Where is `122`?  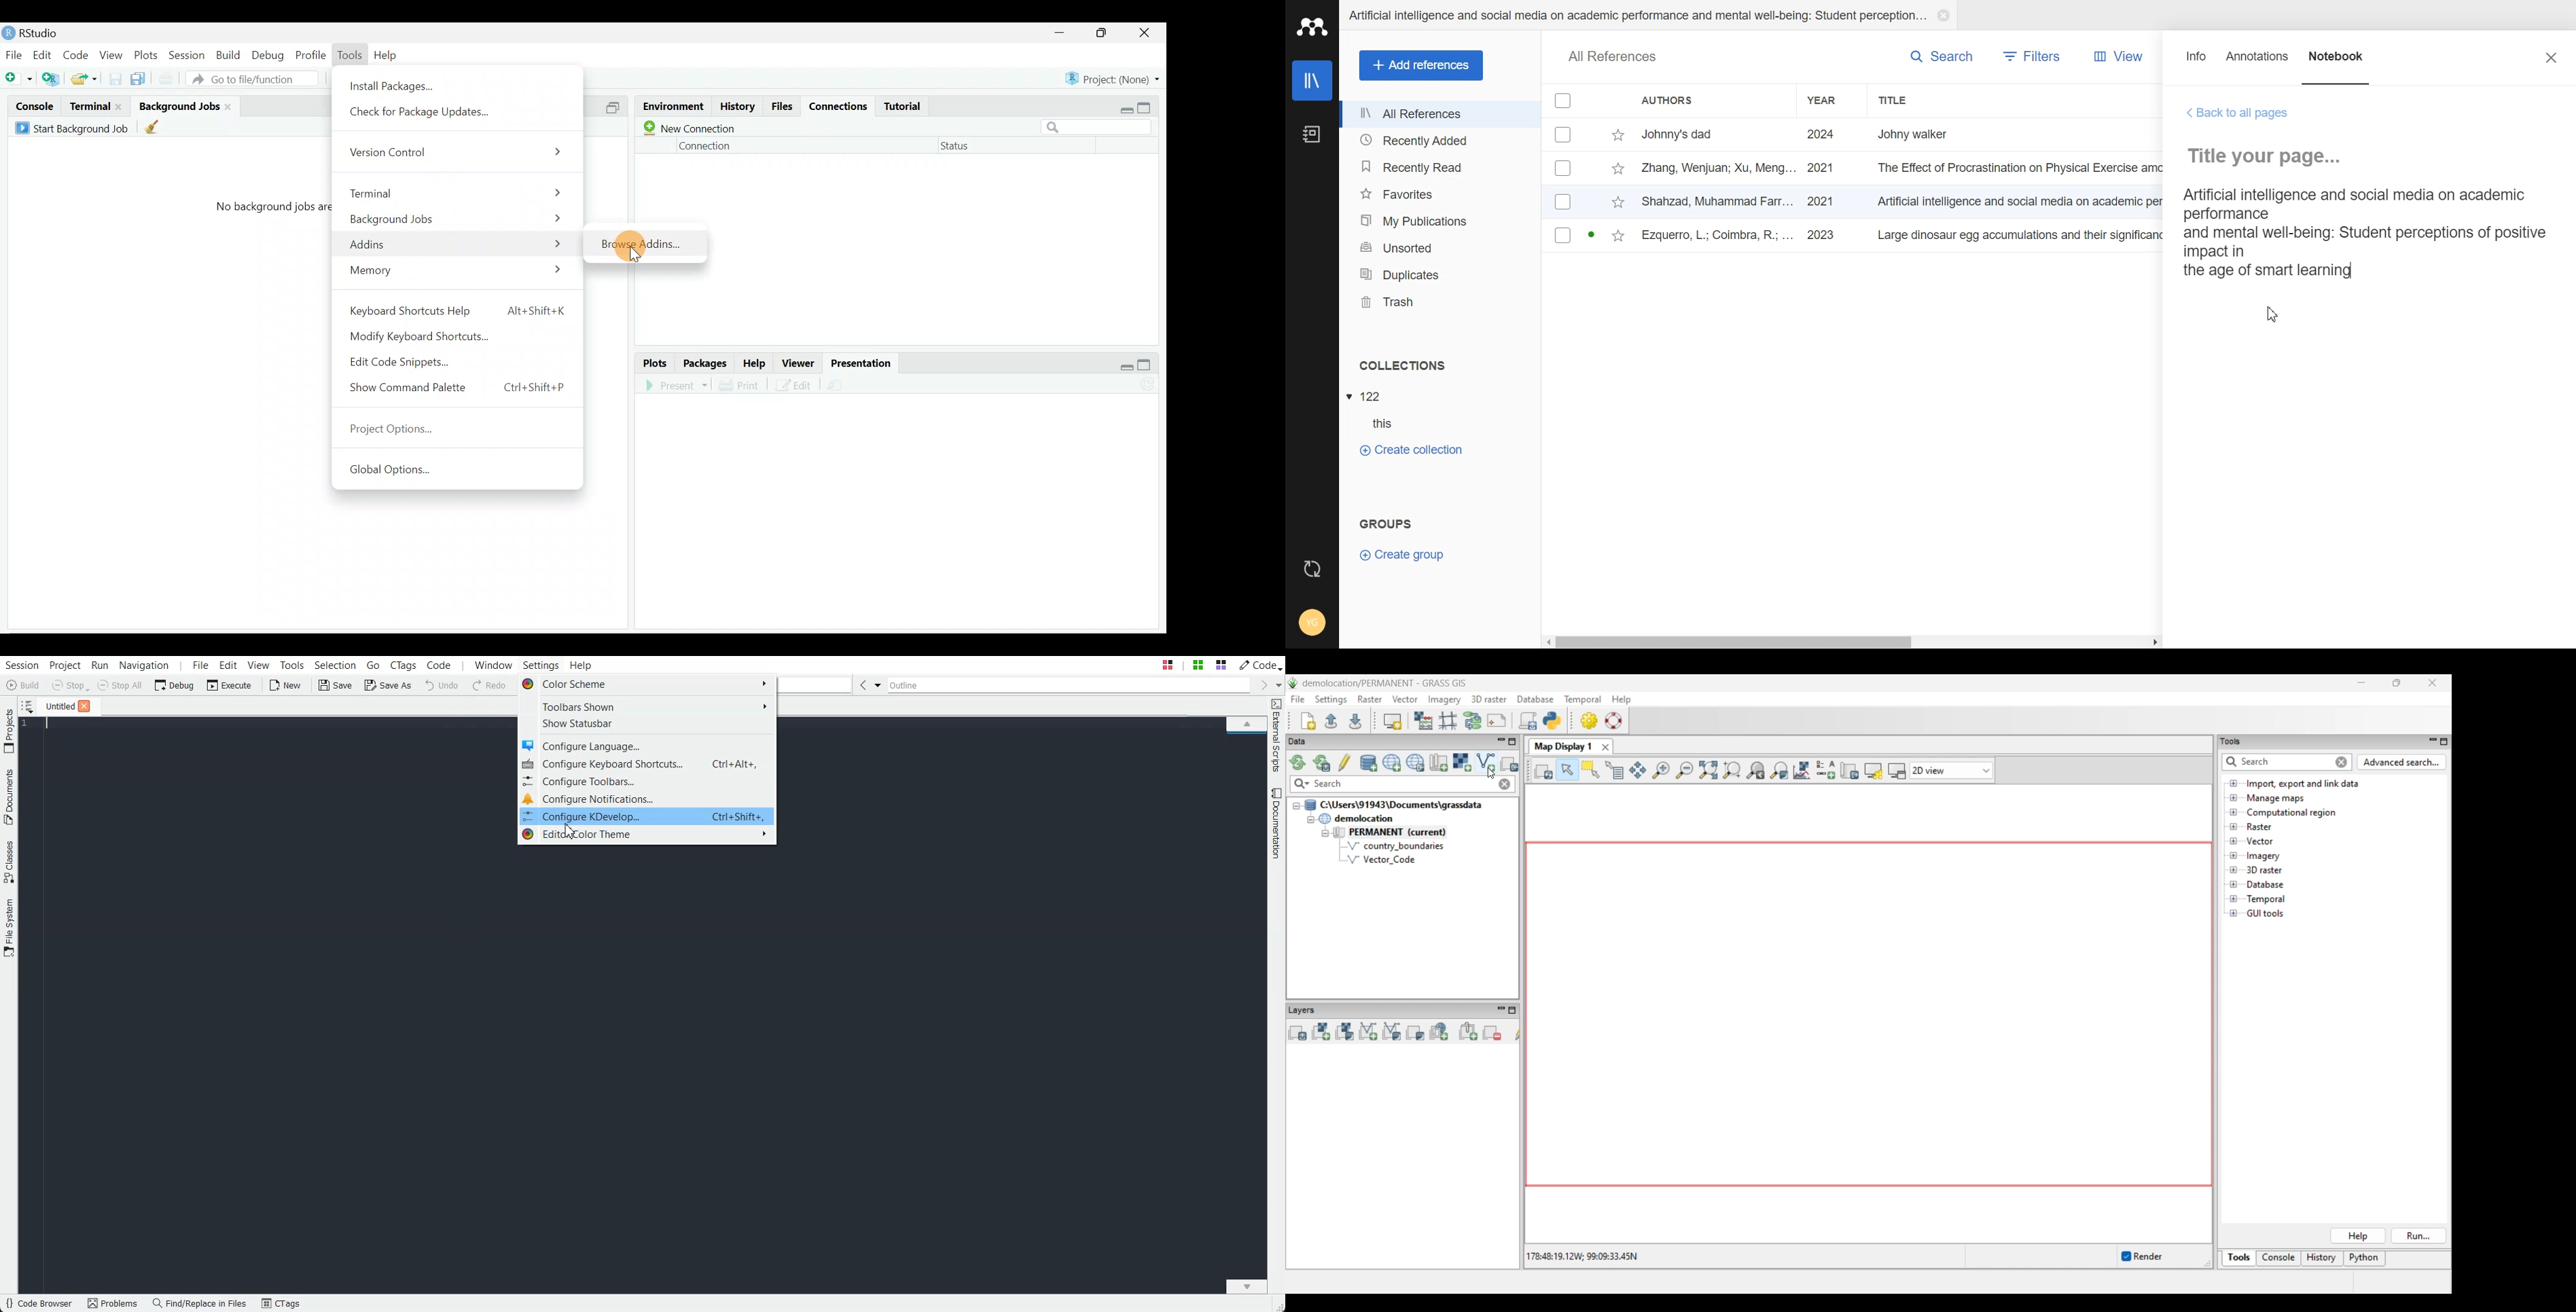 122 is located at coordinates (1372, 397).